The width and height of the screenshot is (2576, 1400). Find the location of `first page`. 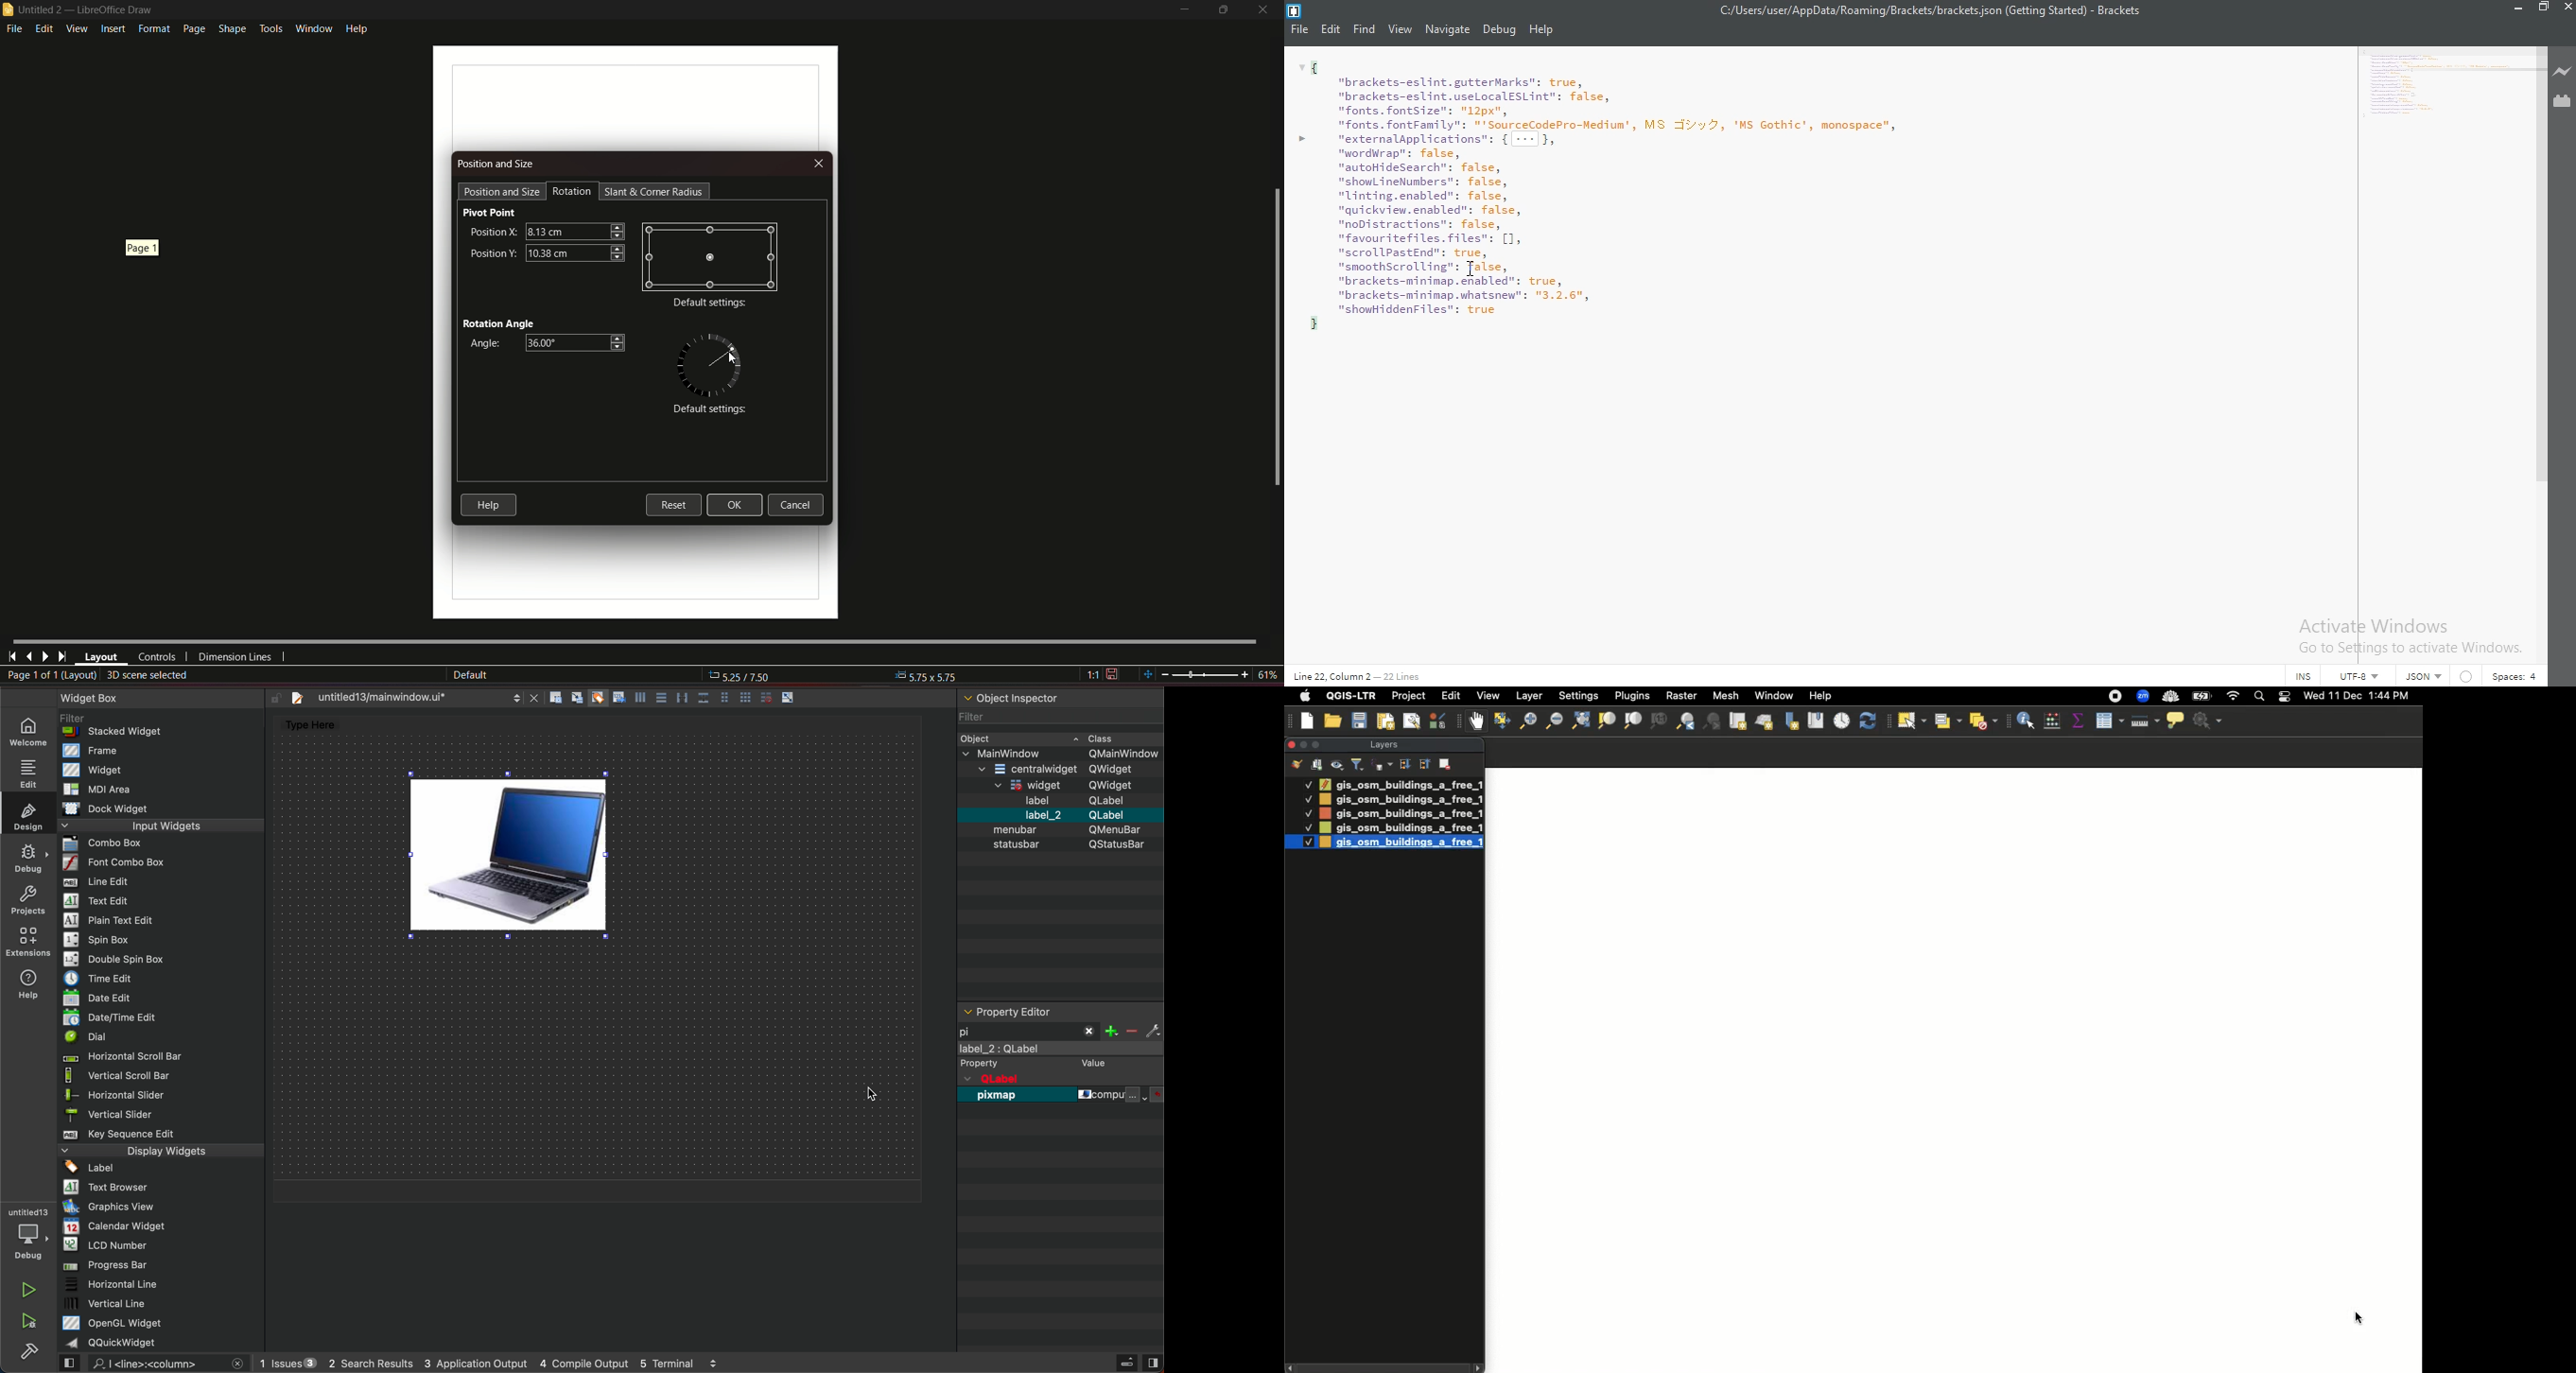

first page is located at coordinates (13, 655).